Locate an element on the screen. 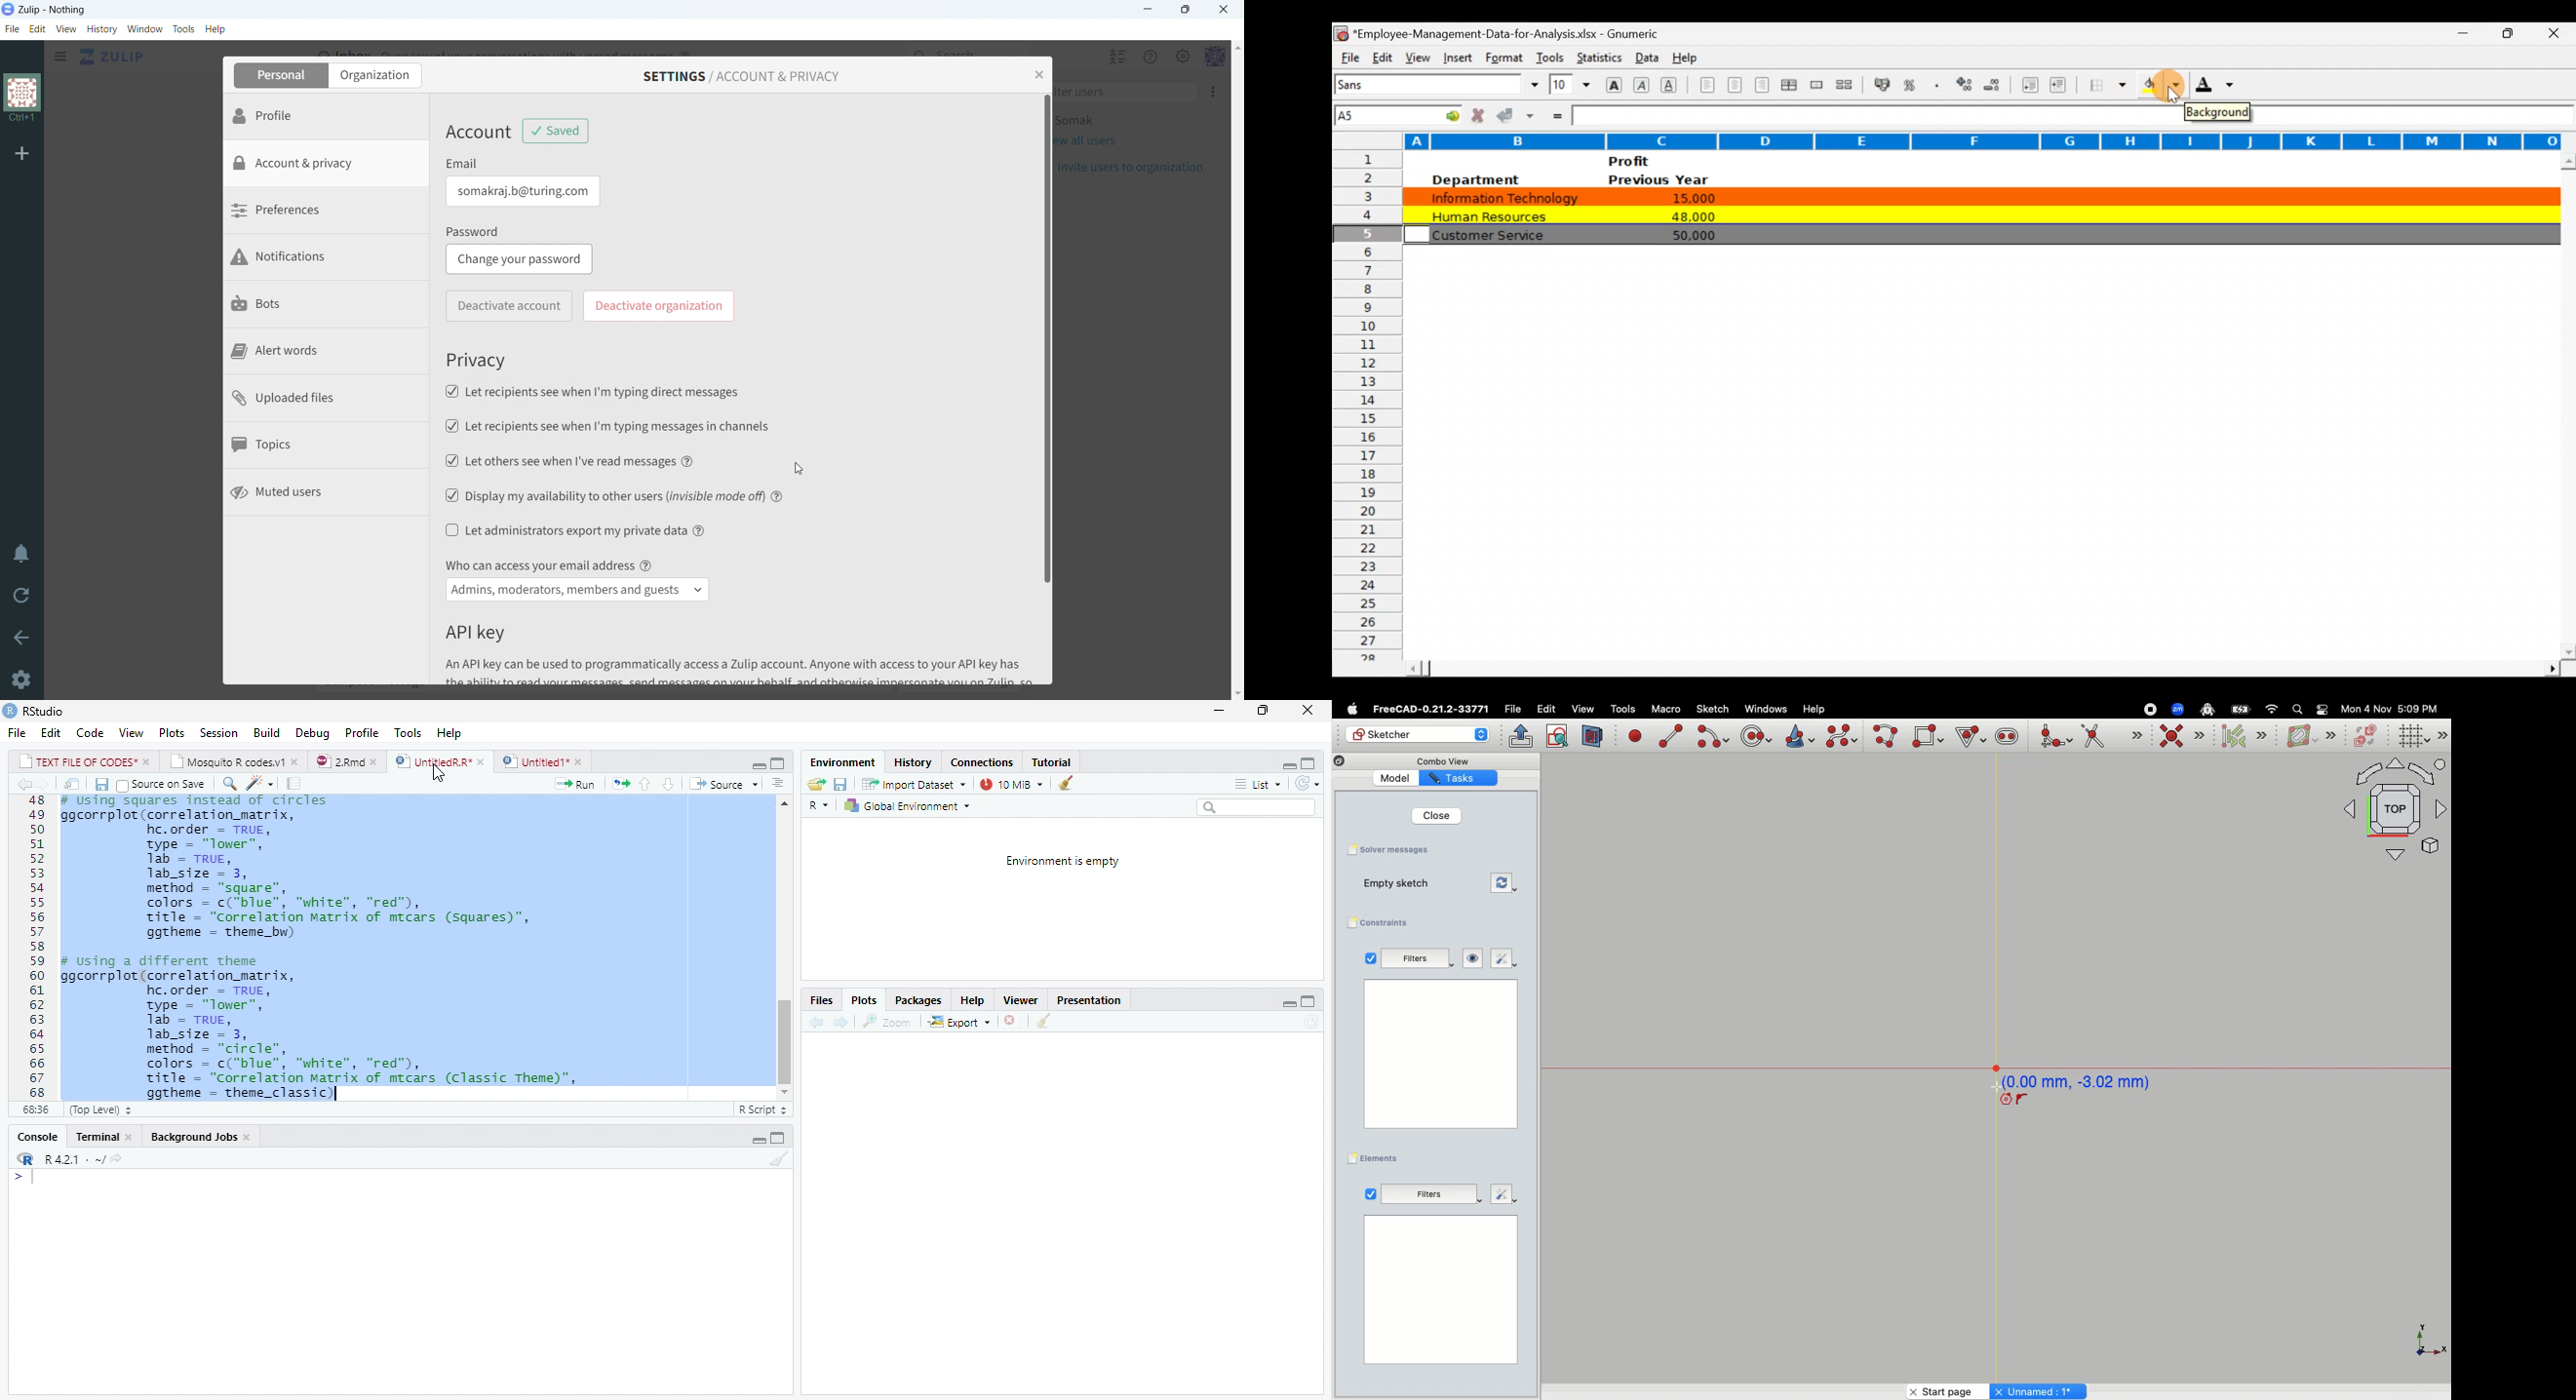 Image resolution: width=2576 pixels, height=1400 pixels. Create fillet is located at coordinates (2055, 737).